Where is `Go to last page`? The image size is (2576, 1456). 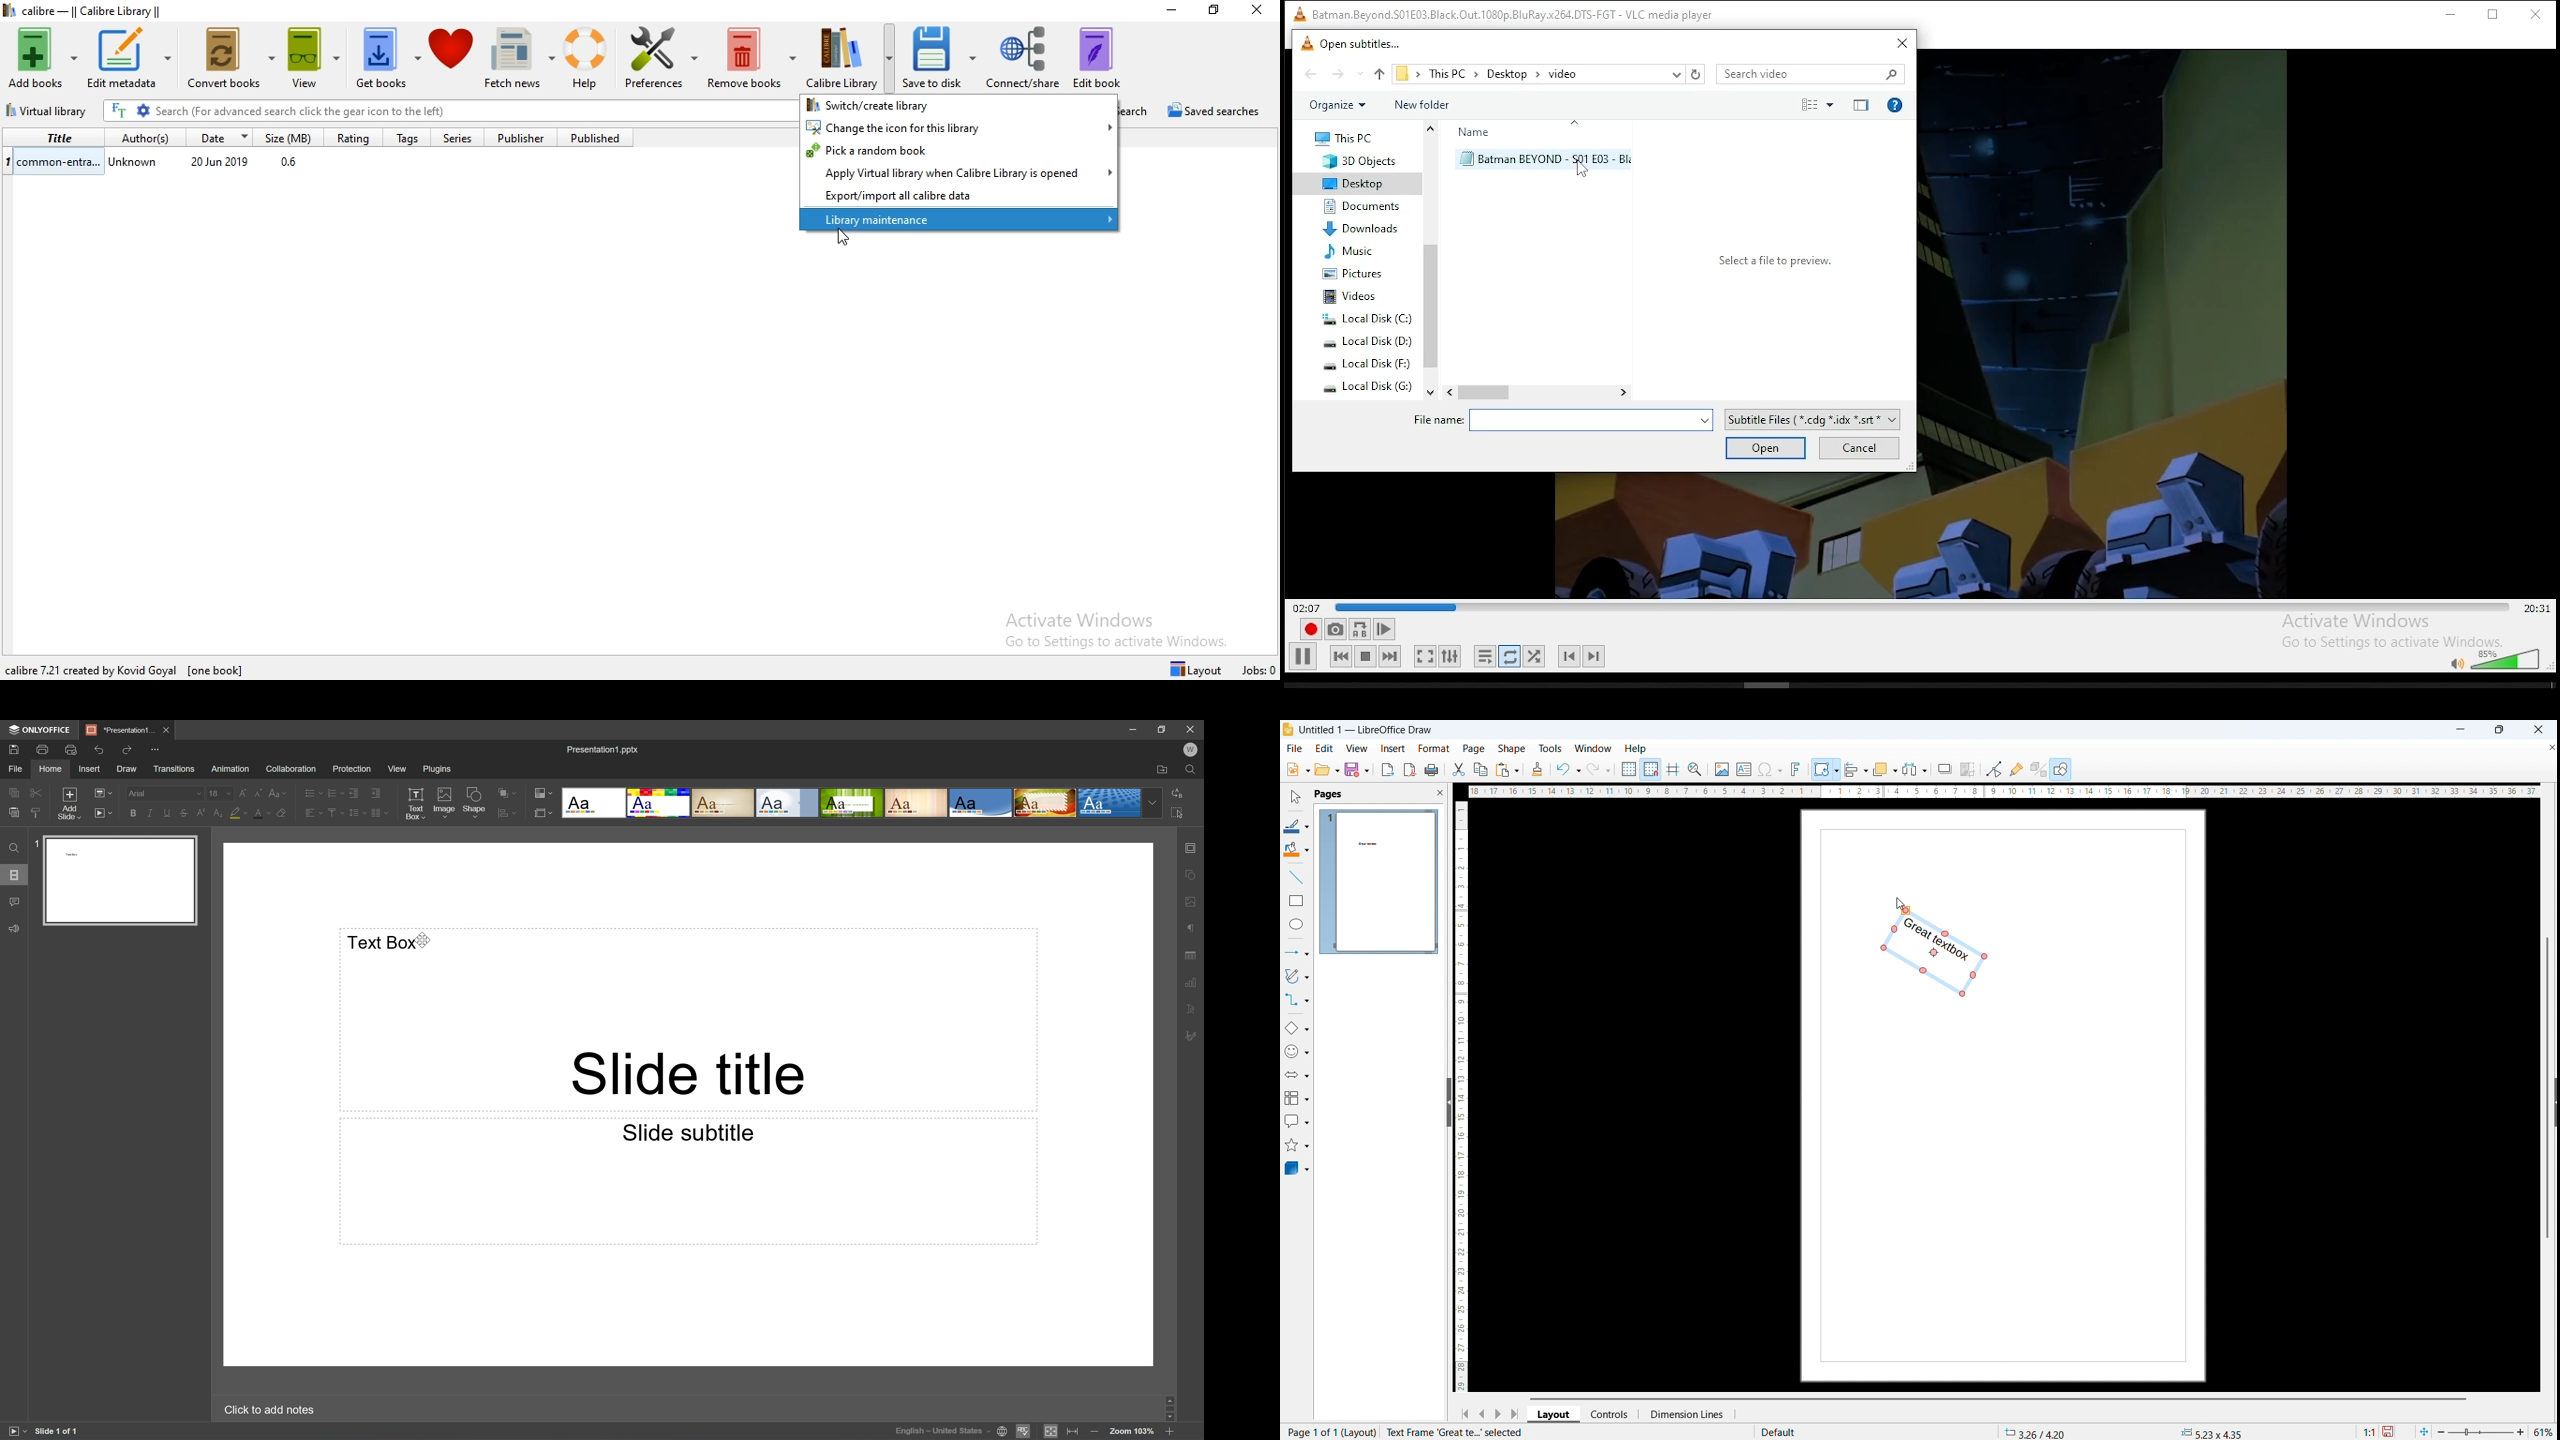 Go to last page is located at coordinates (1516, 1414).